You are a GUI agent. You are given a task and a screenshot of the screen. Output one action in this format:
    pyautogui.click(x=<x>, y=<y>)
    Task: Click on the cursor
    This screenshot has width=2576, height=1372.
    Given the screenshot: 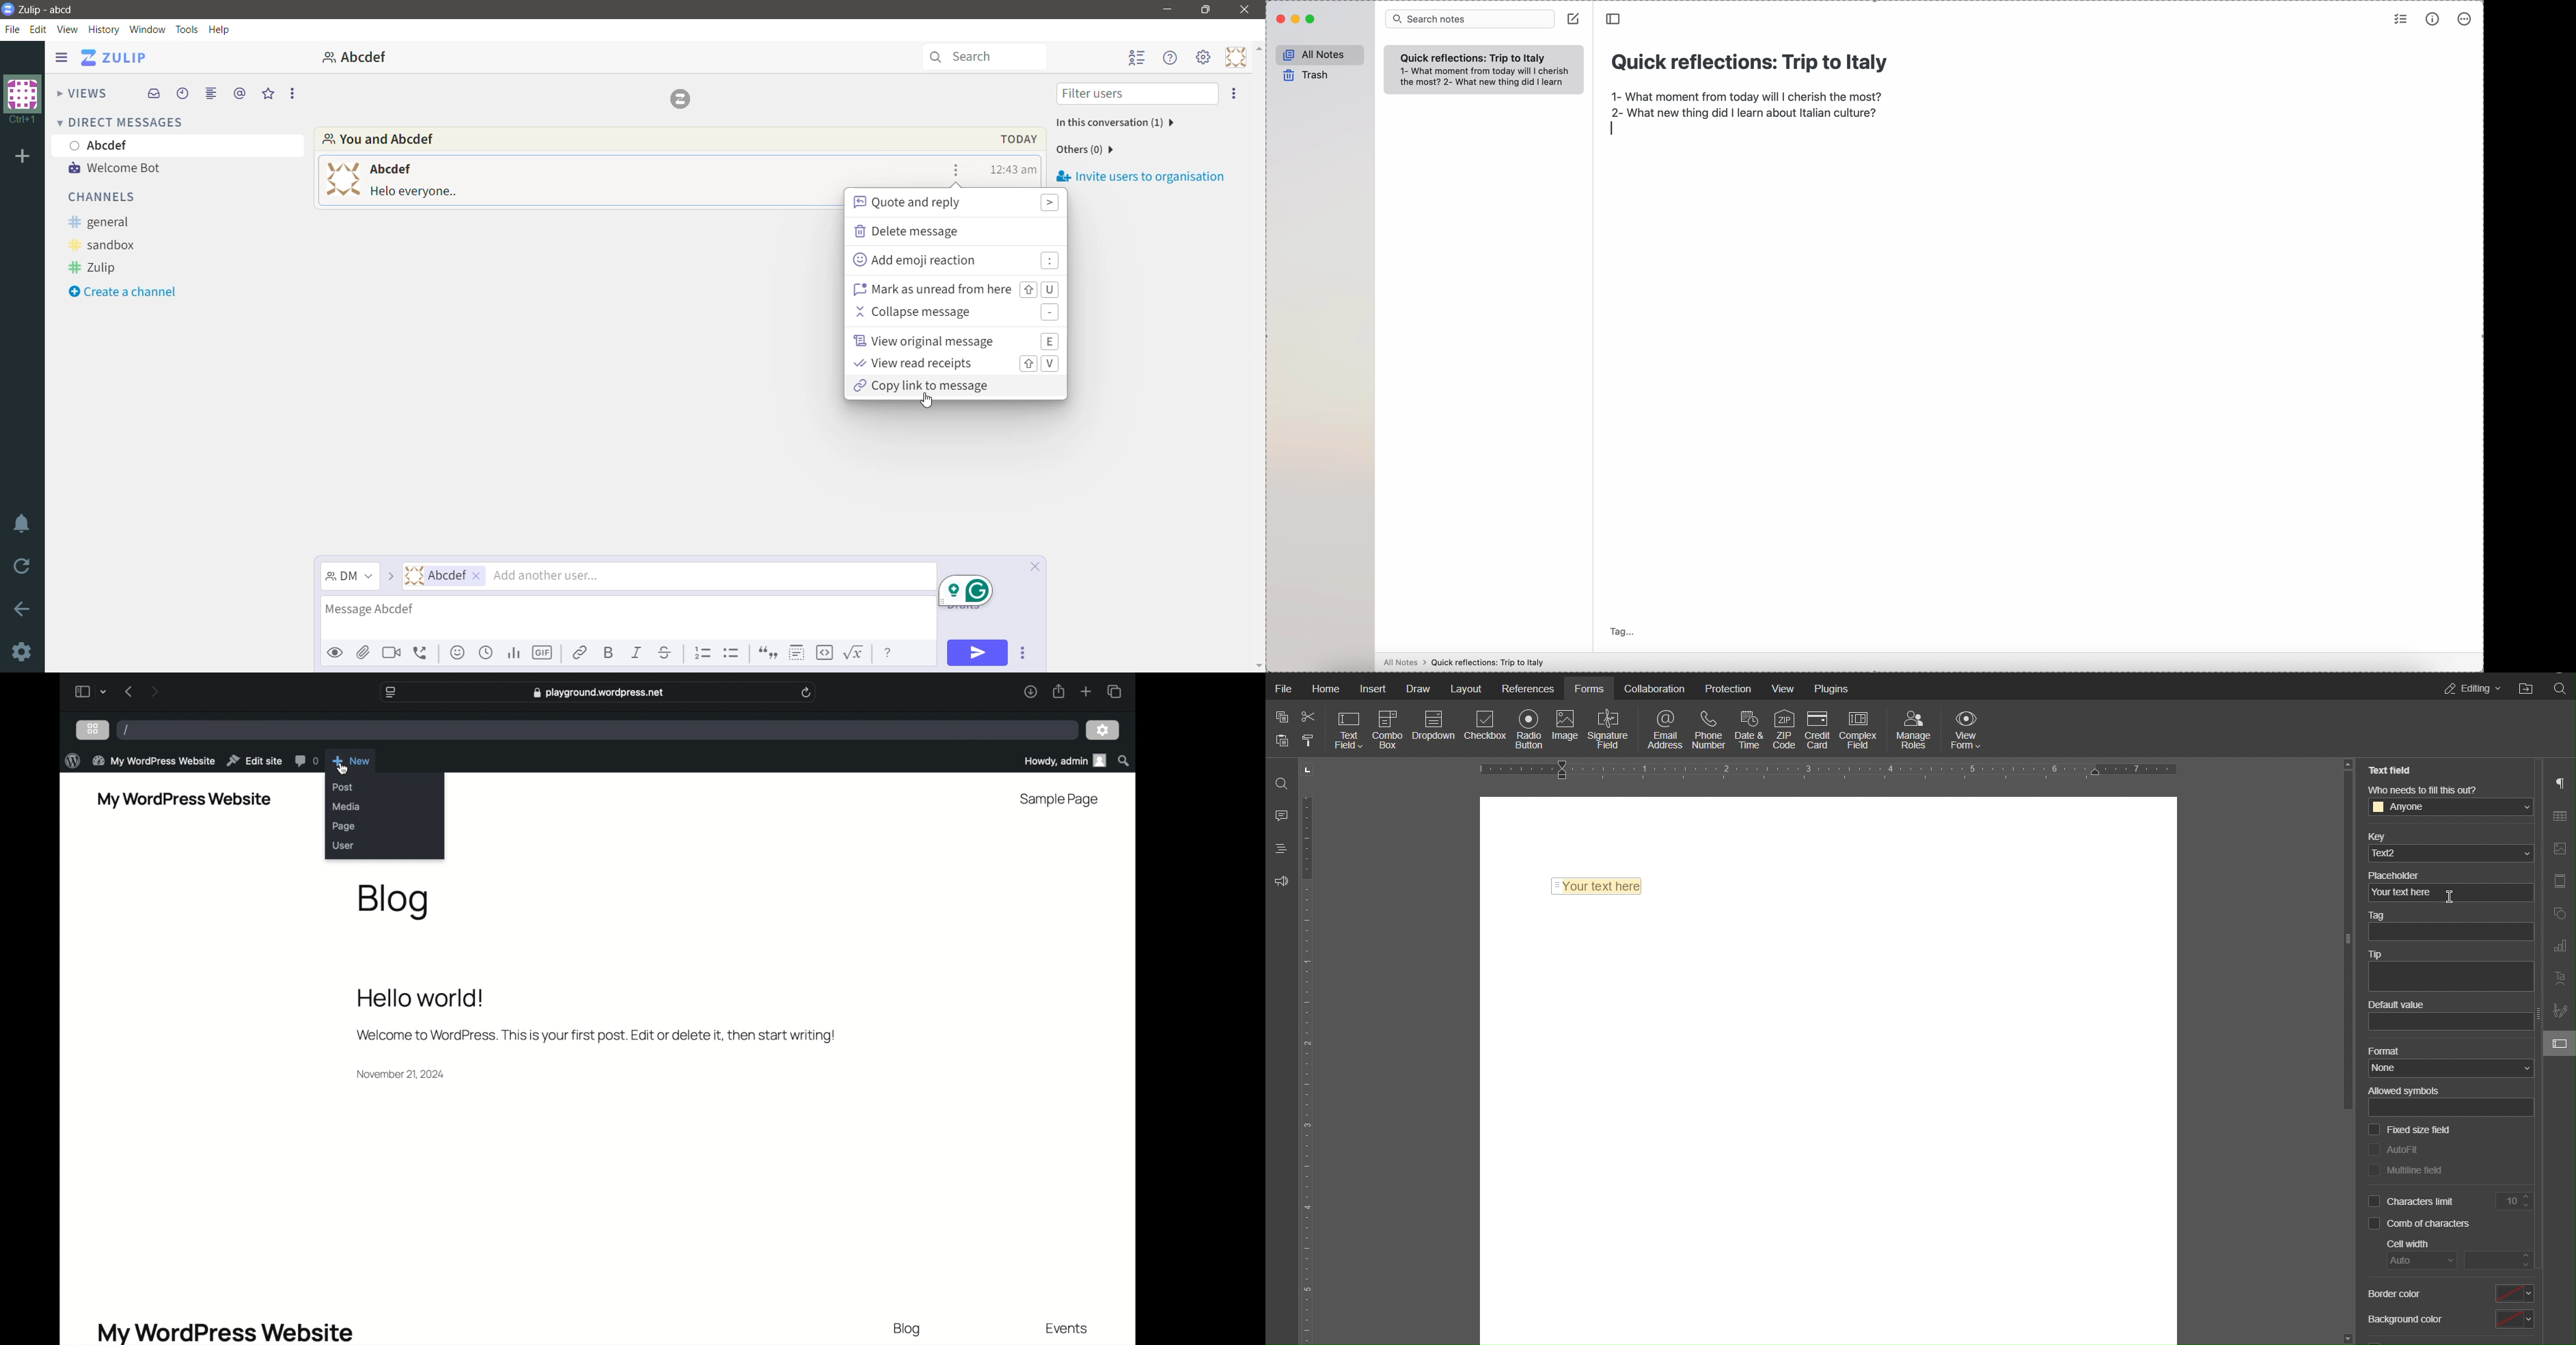 What is the action you would take?
    pyautogui.click(x=343, y=768)
    